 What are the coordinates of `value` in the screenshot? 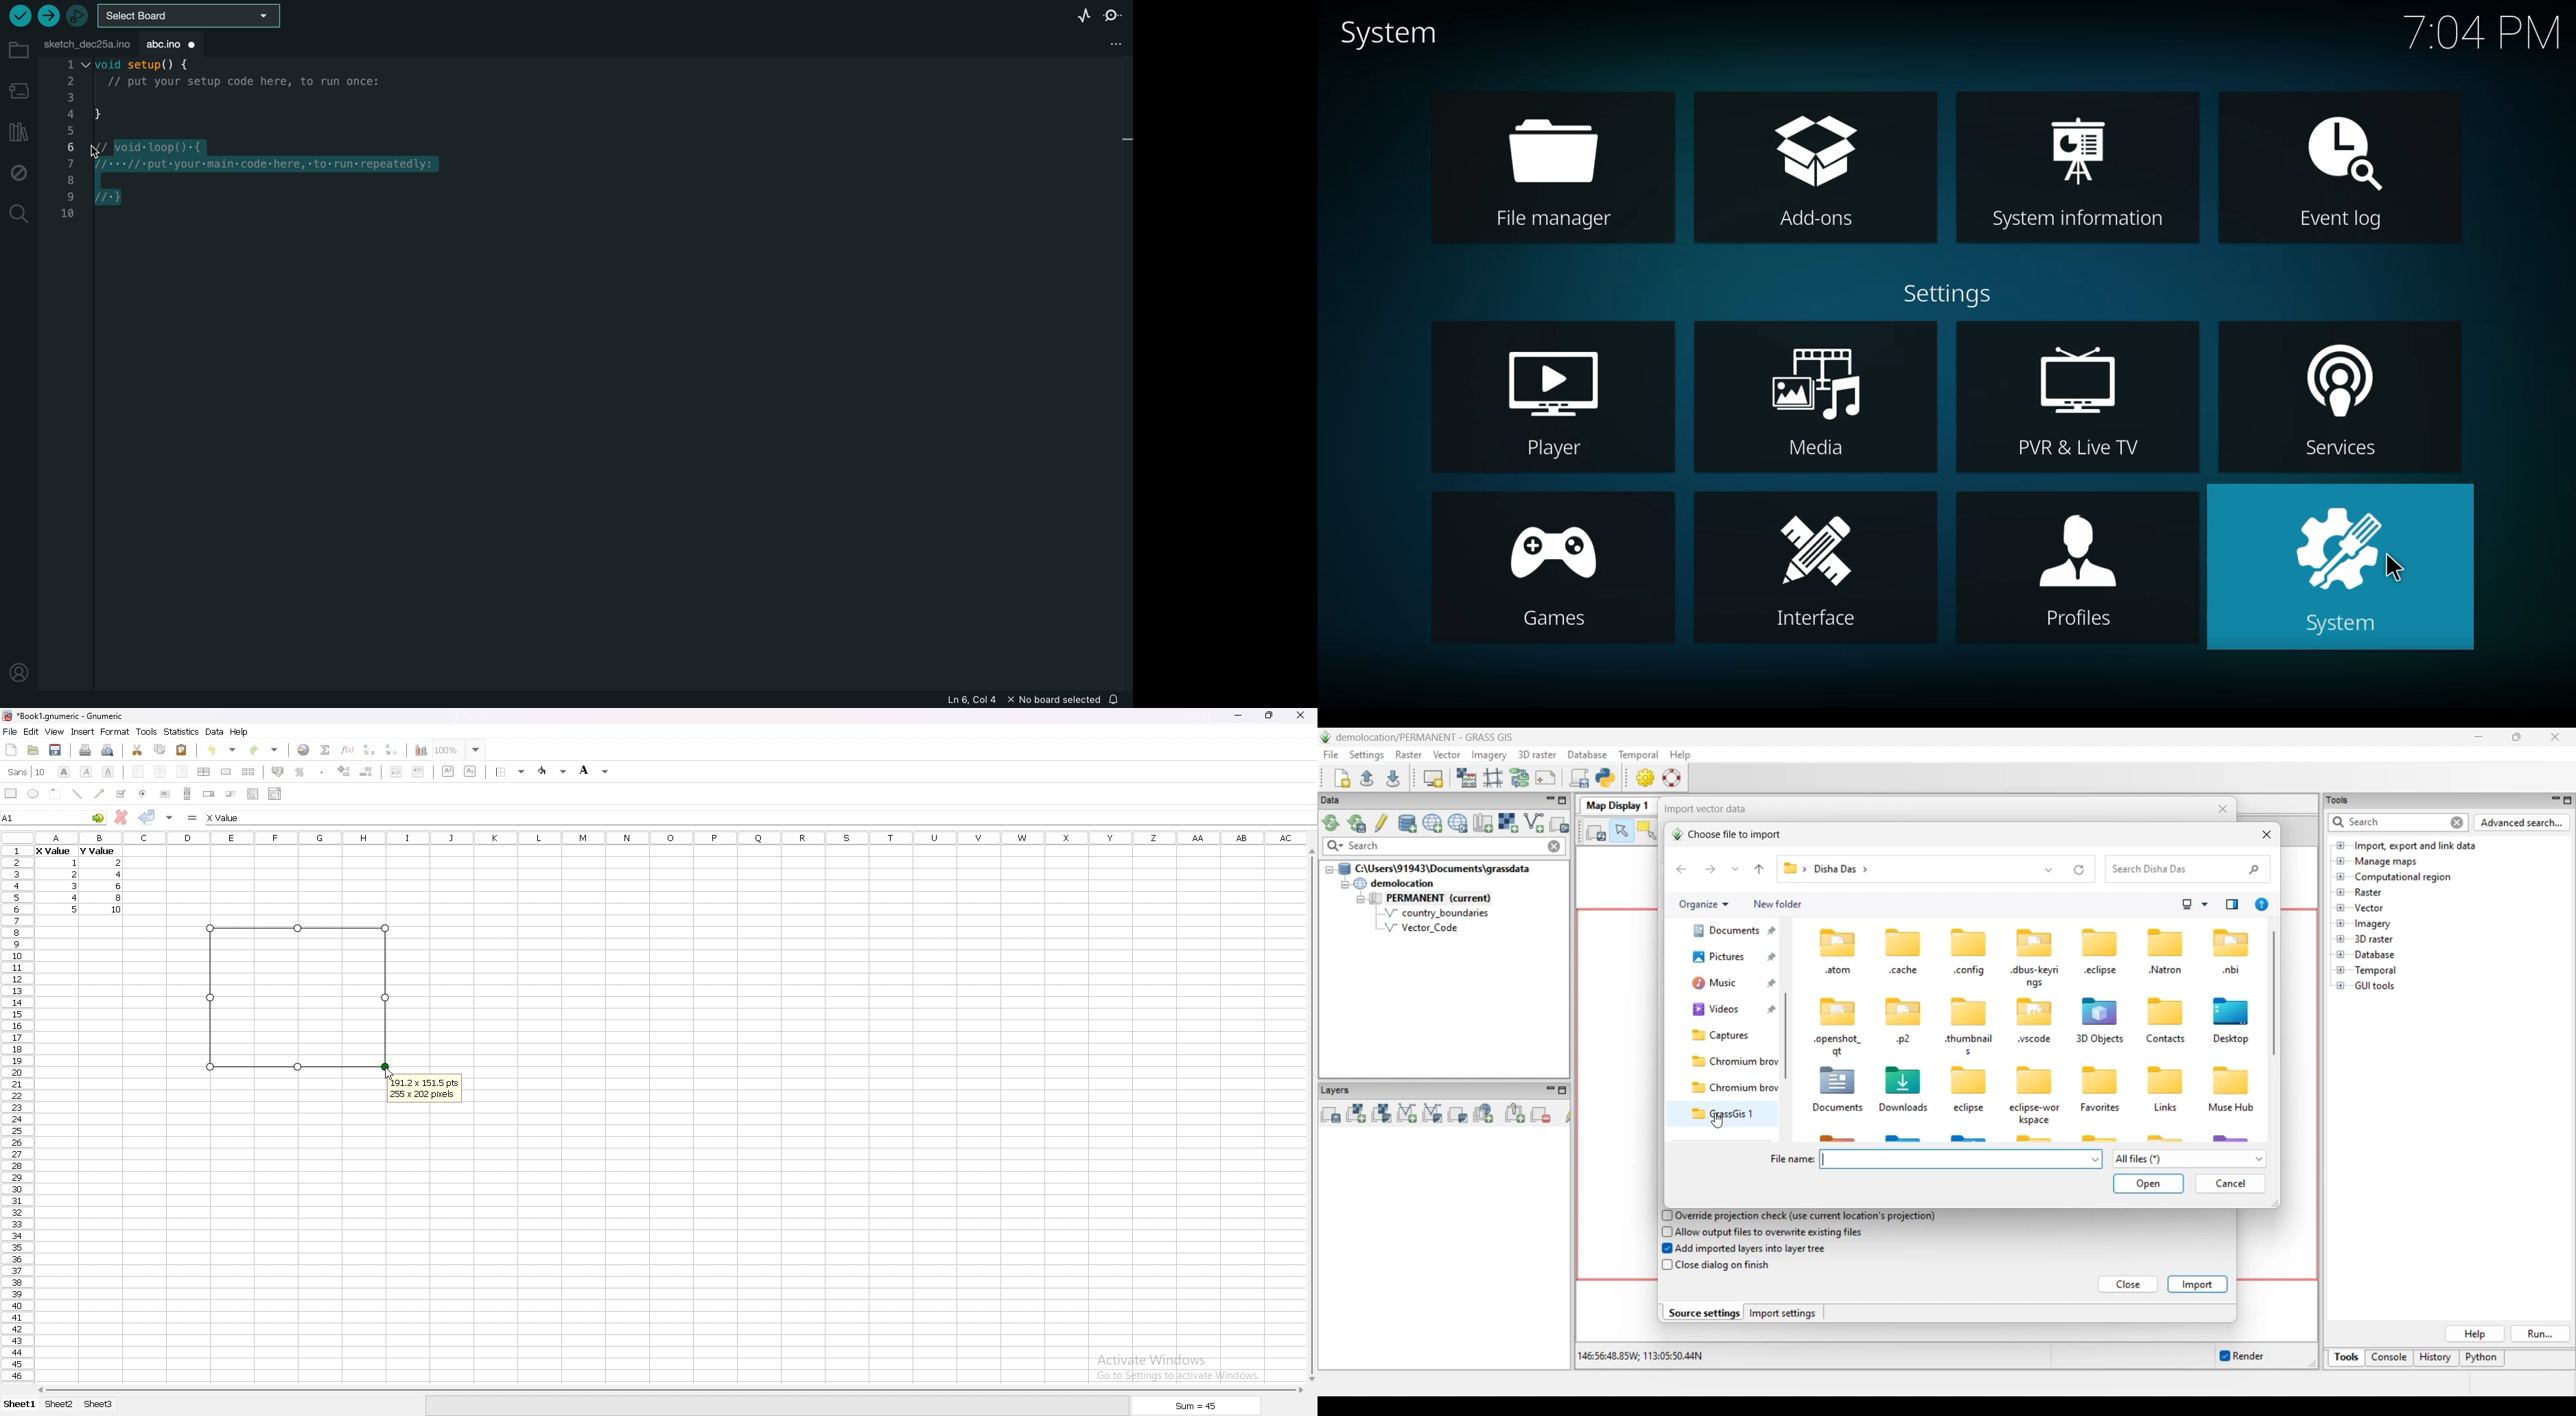 It's located at (117, 909).